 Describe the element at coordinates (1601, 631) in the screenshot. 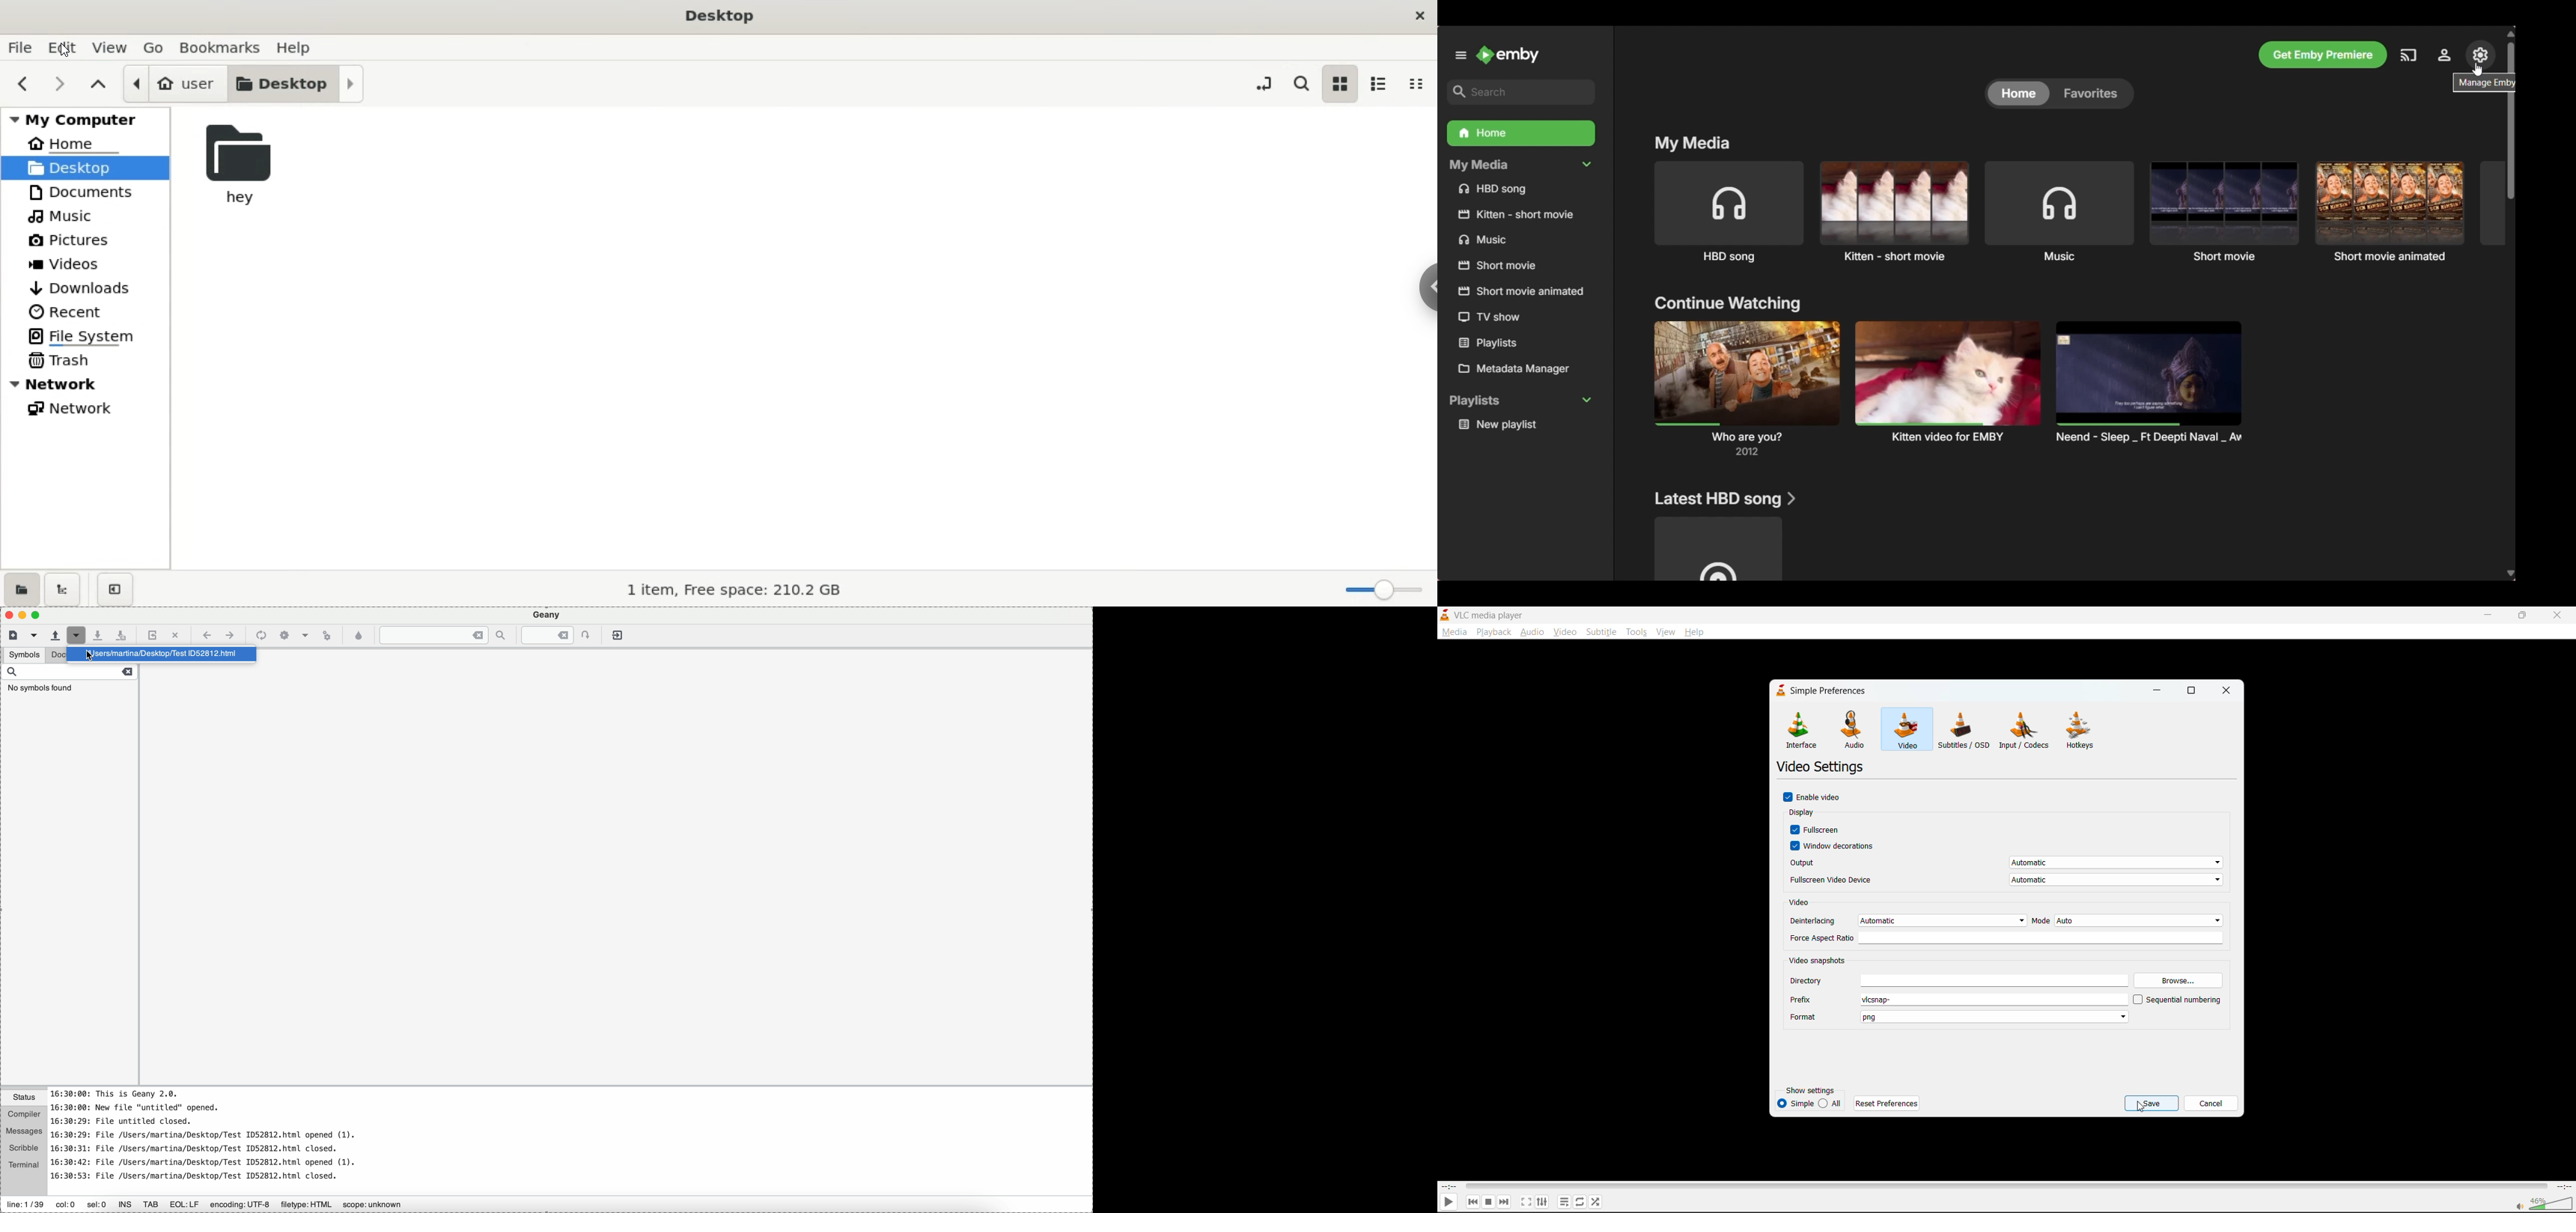

I see `suntitle` at that location.